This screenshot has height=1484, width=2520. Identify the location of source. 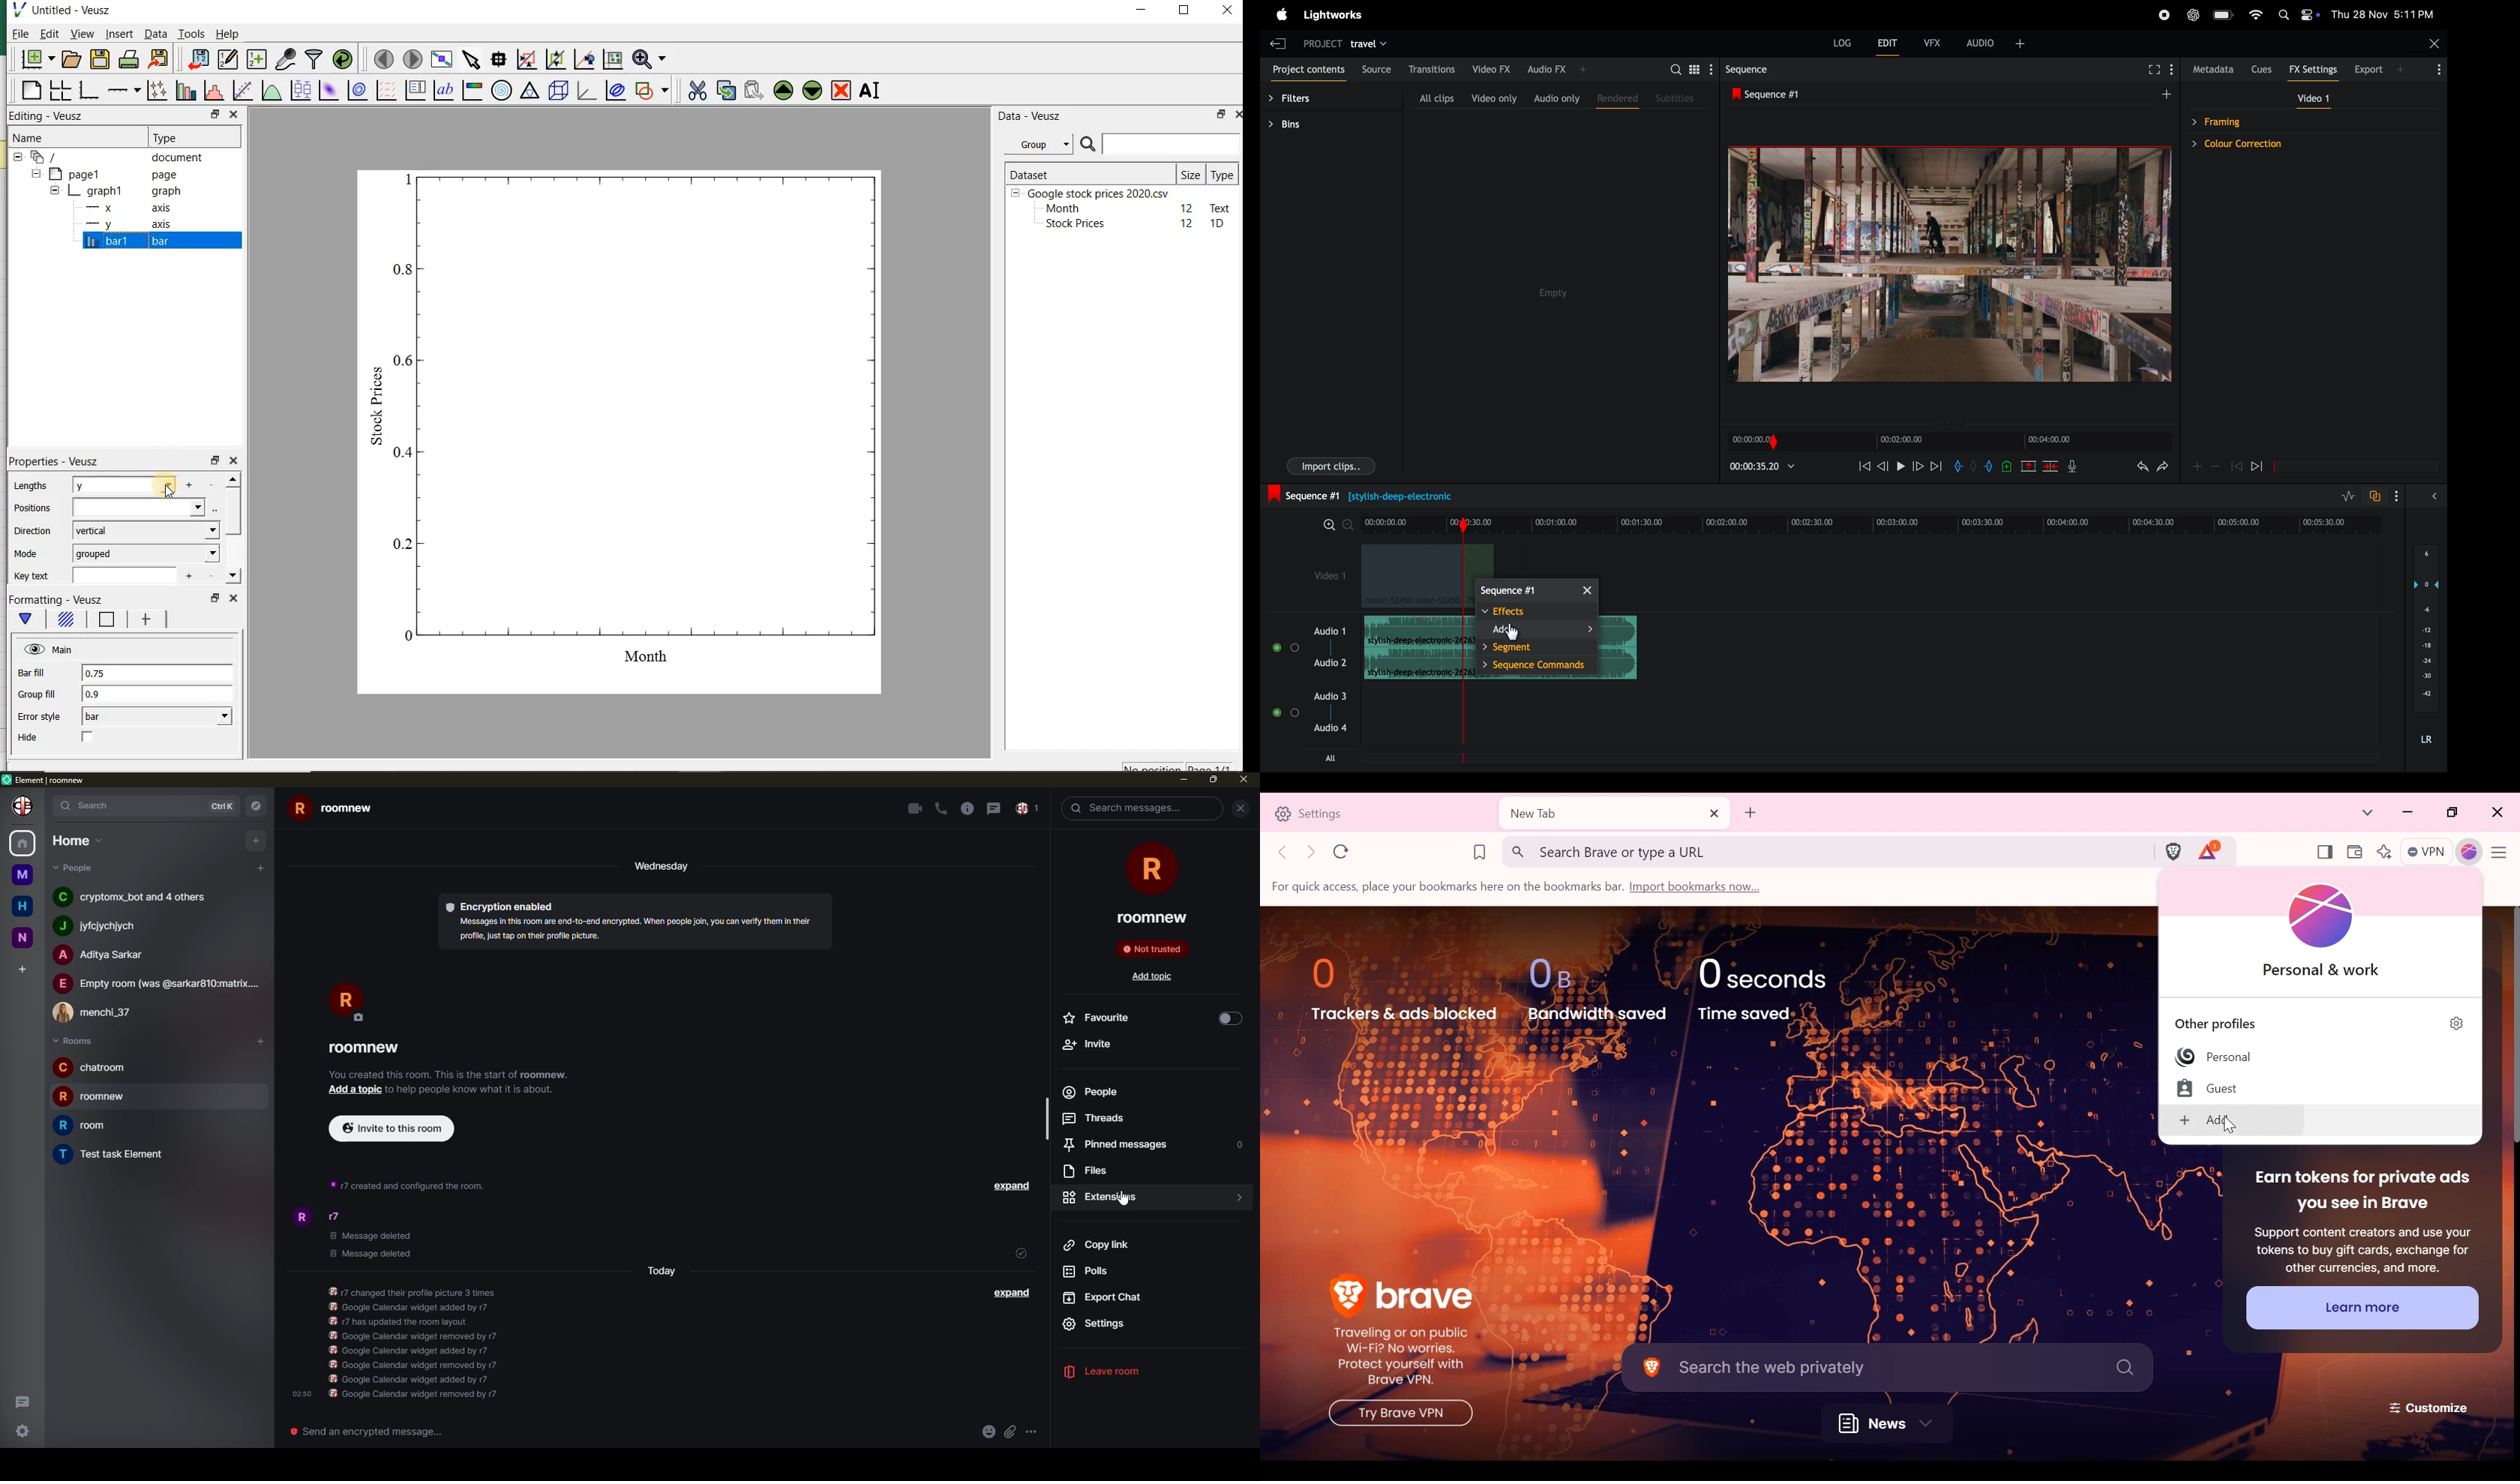
(1375, 68).